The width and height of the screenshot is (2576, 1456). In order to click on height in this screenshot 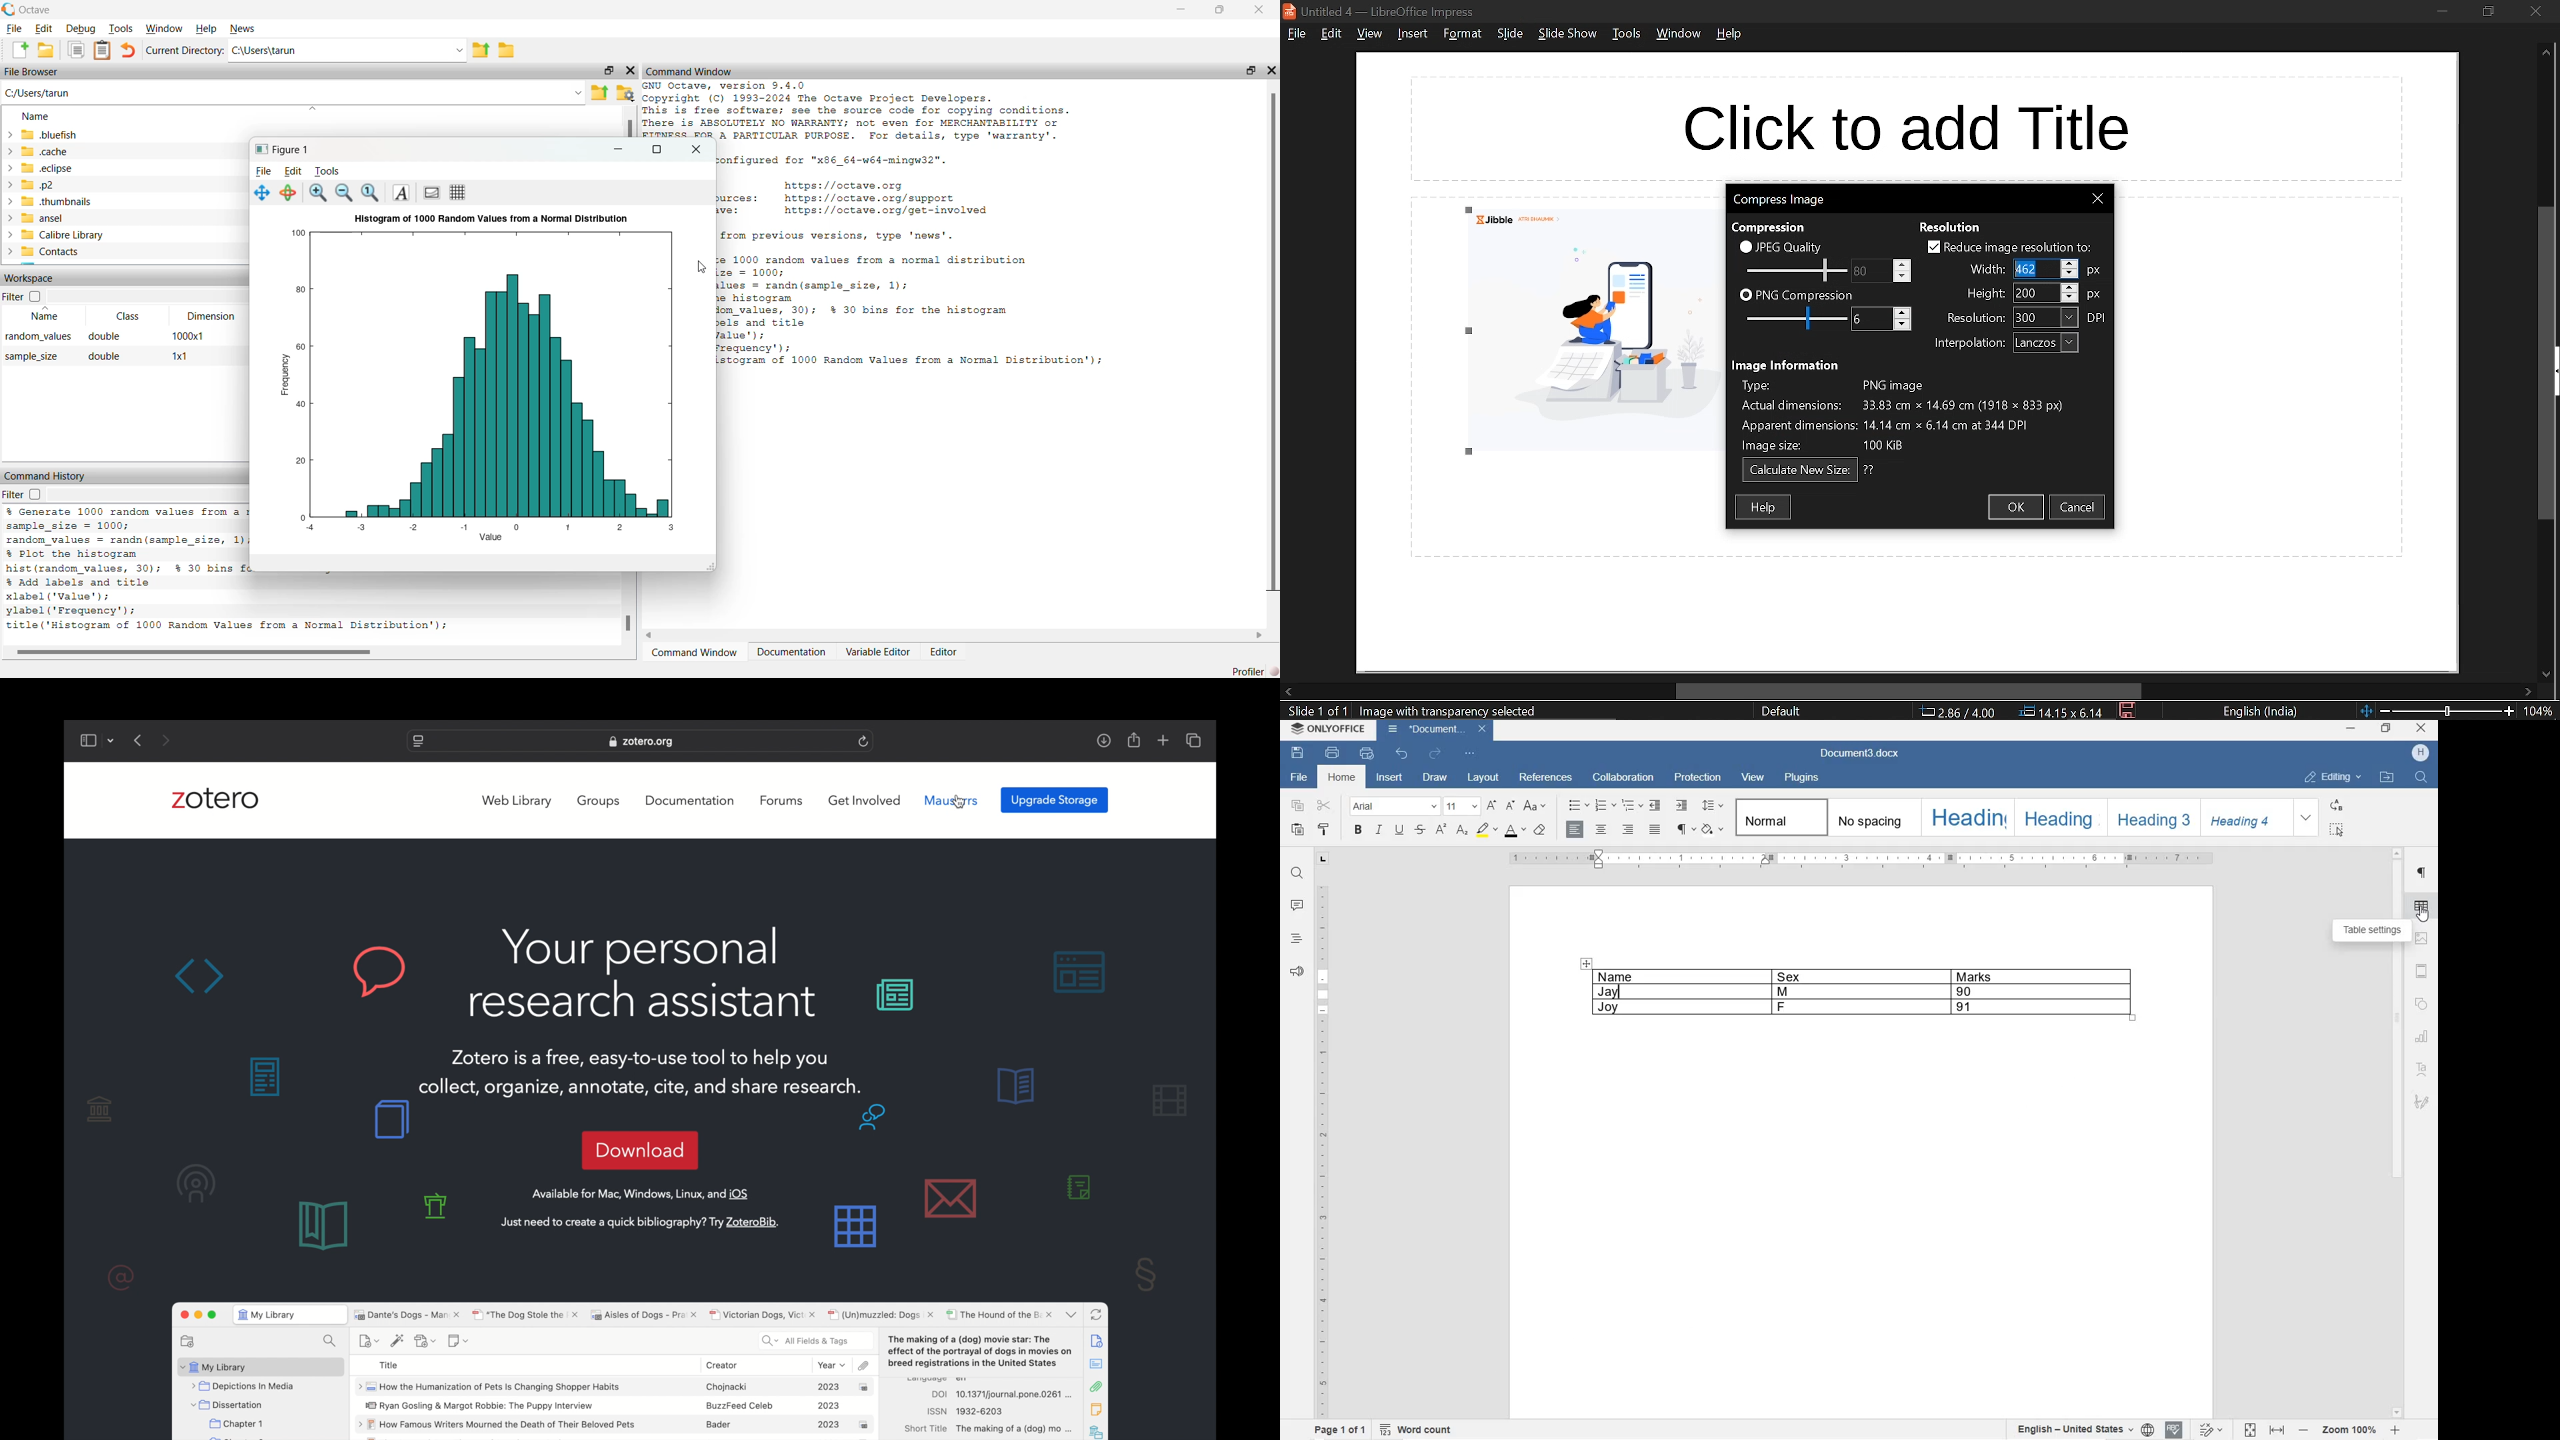, I will do `click(2034, 293)`.